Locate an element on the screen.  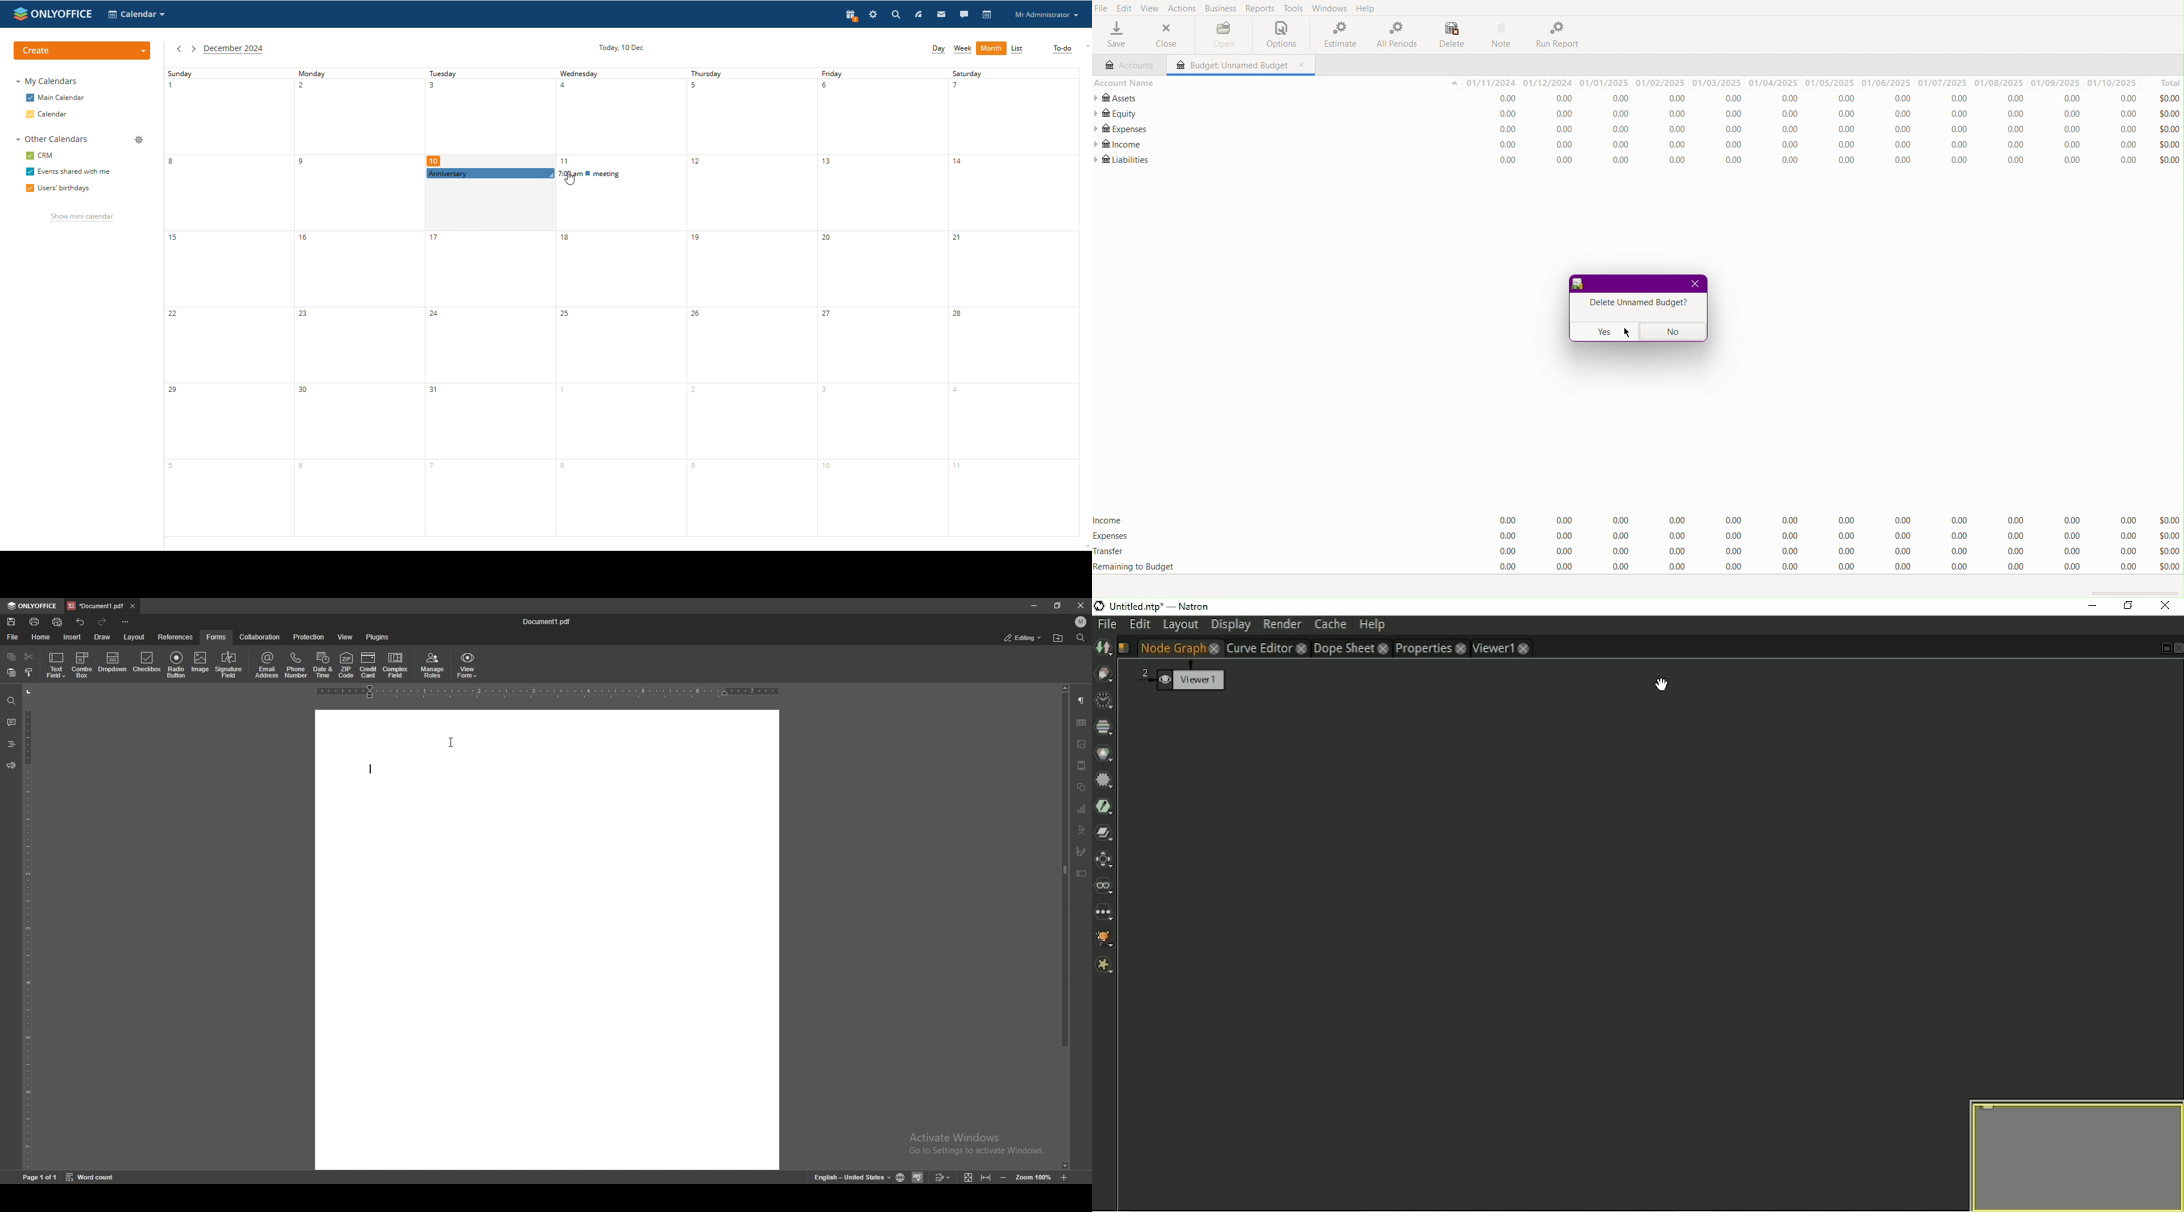
other calendars is located at coordinates (52, 139).